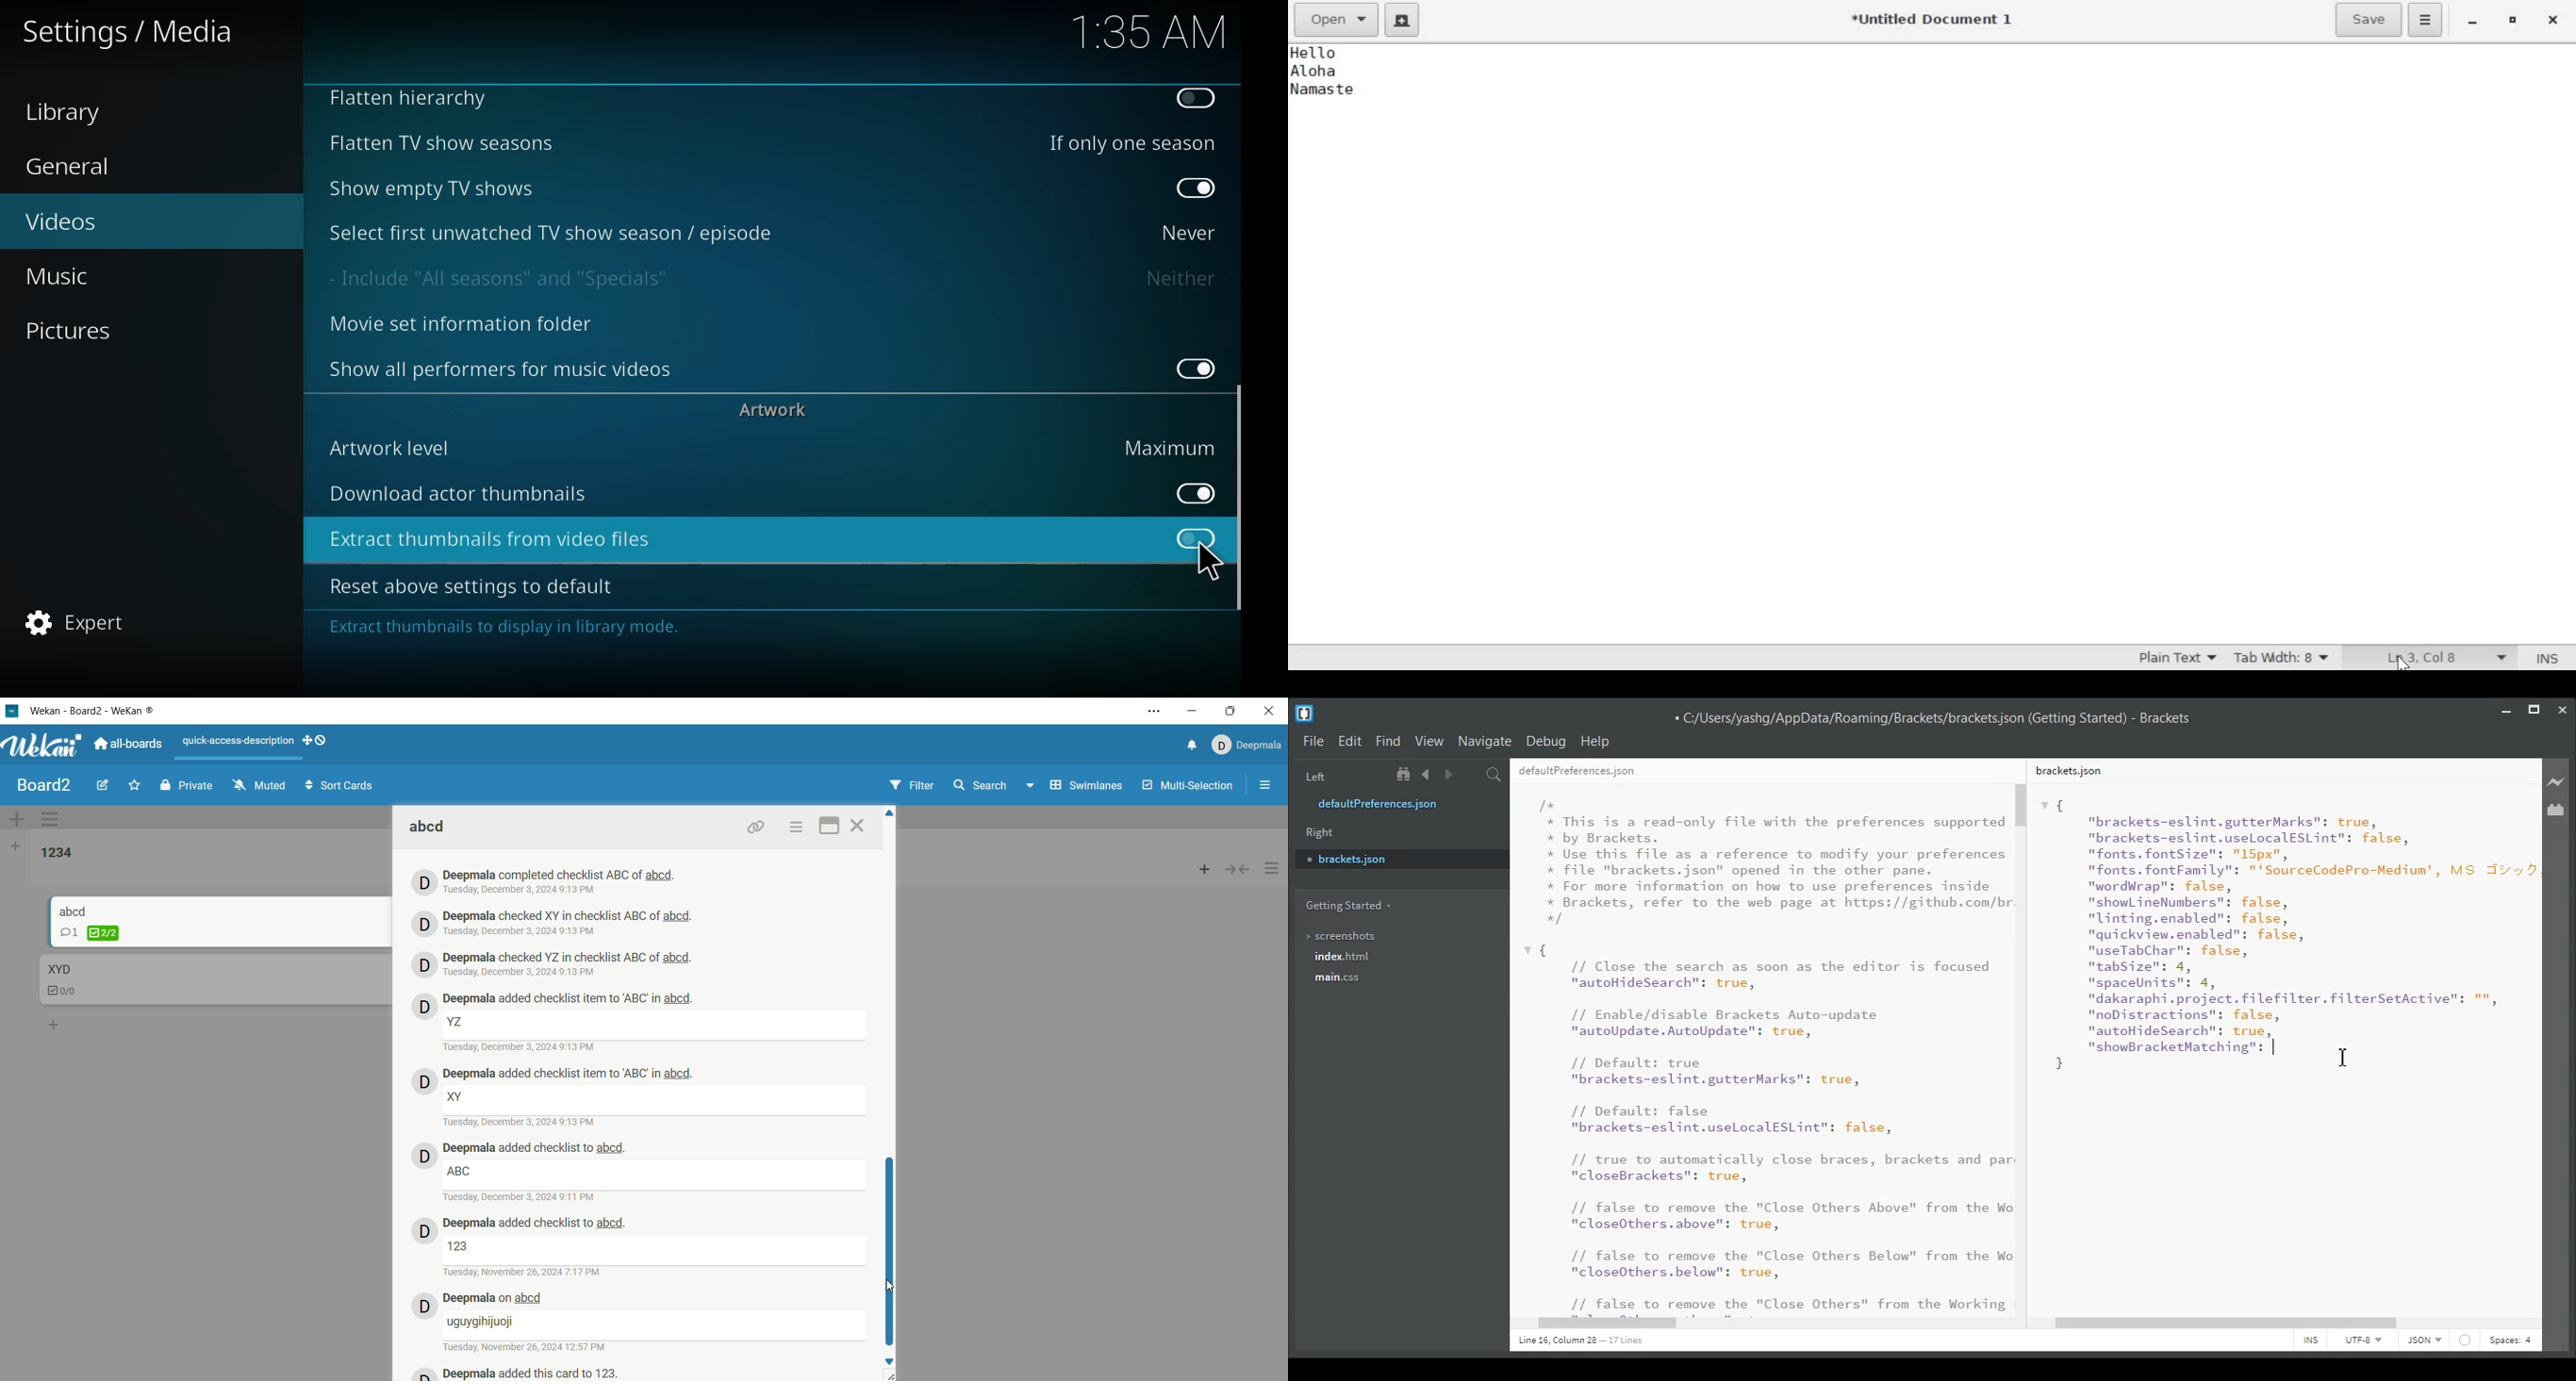 The image size is (2576, 1400). I want to click on account, so click(1244, 745).